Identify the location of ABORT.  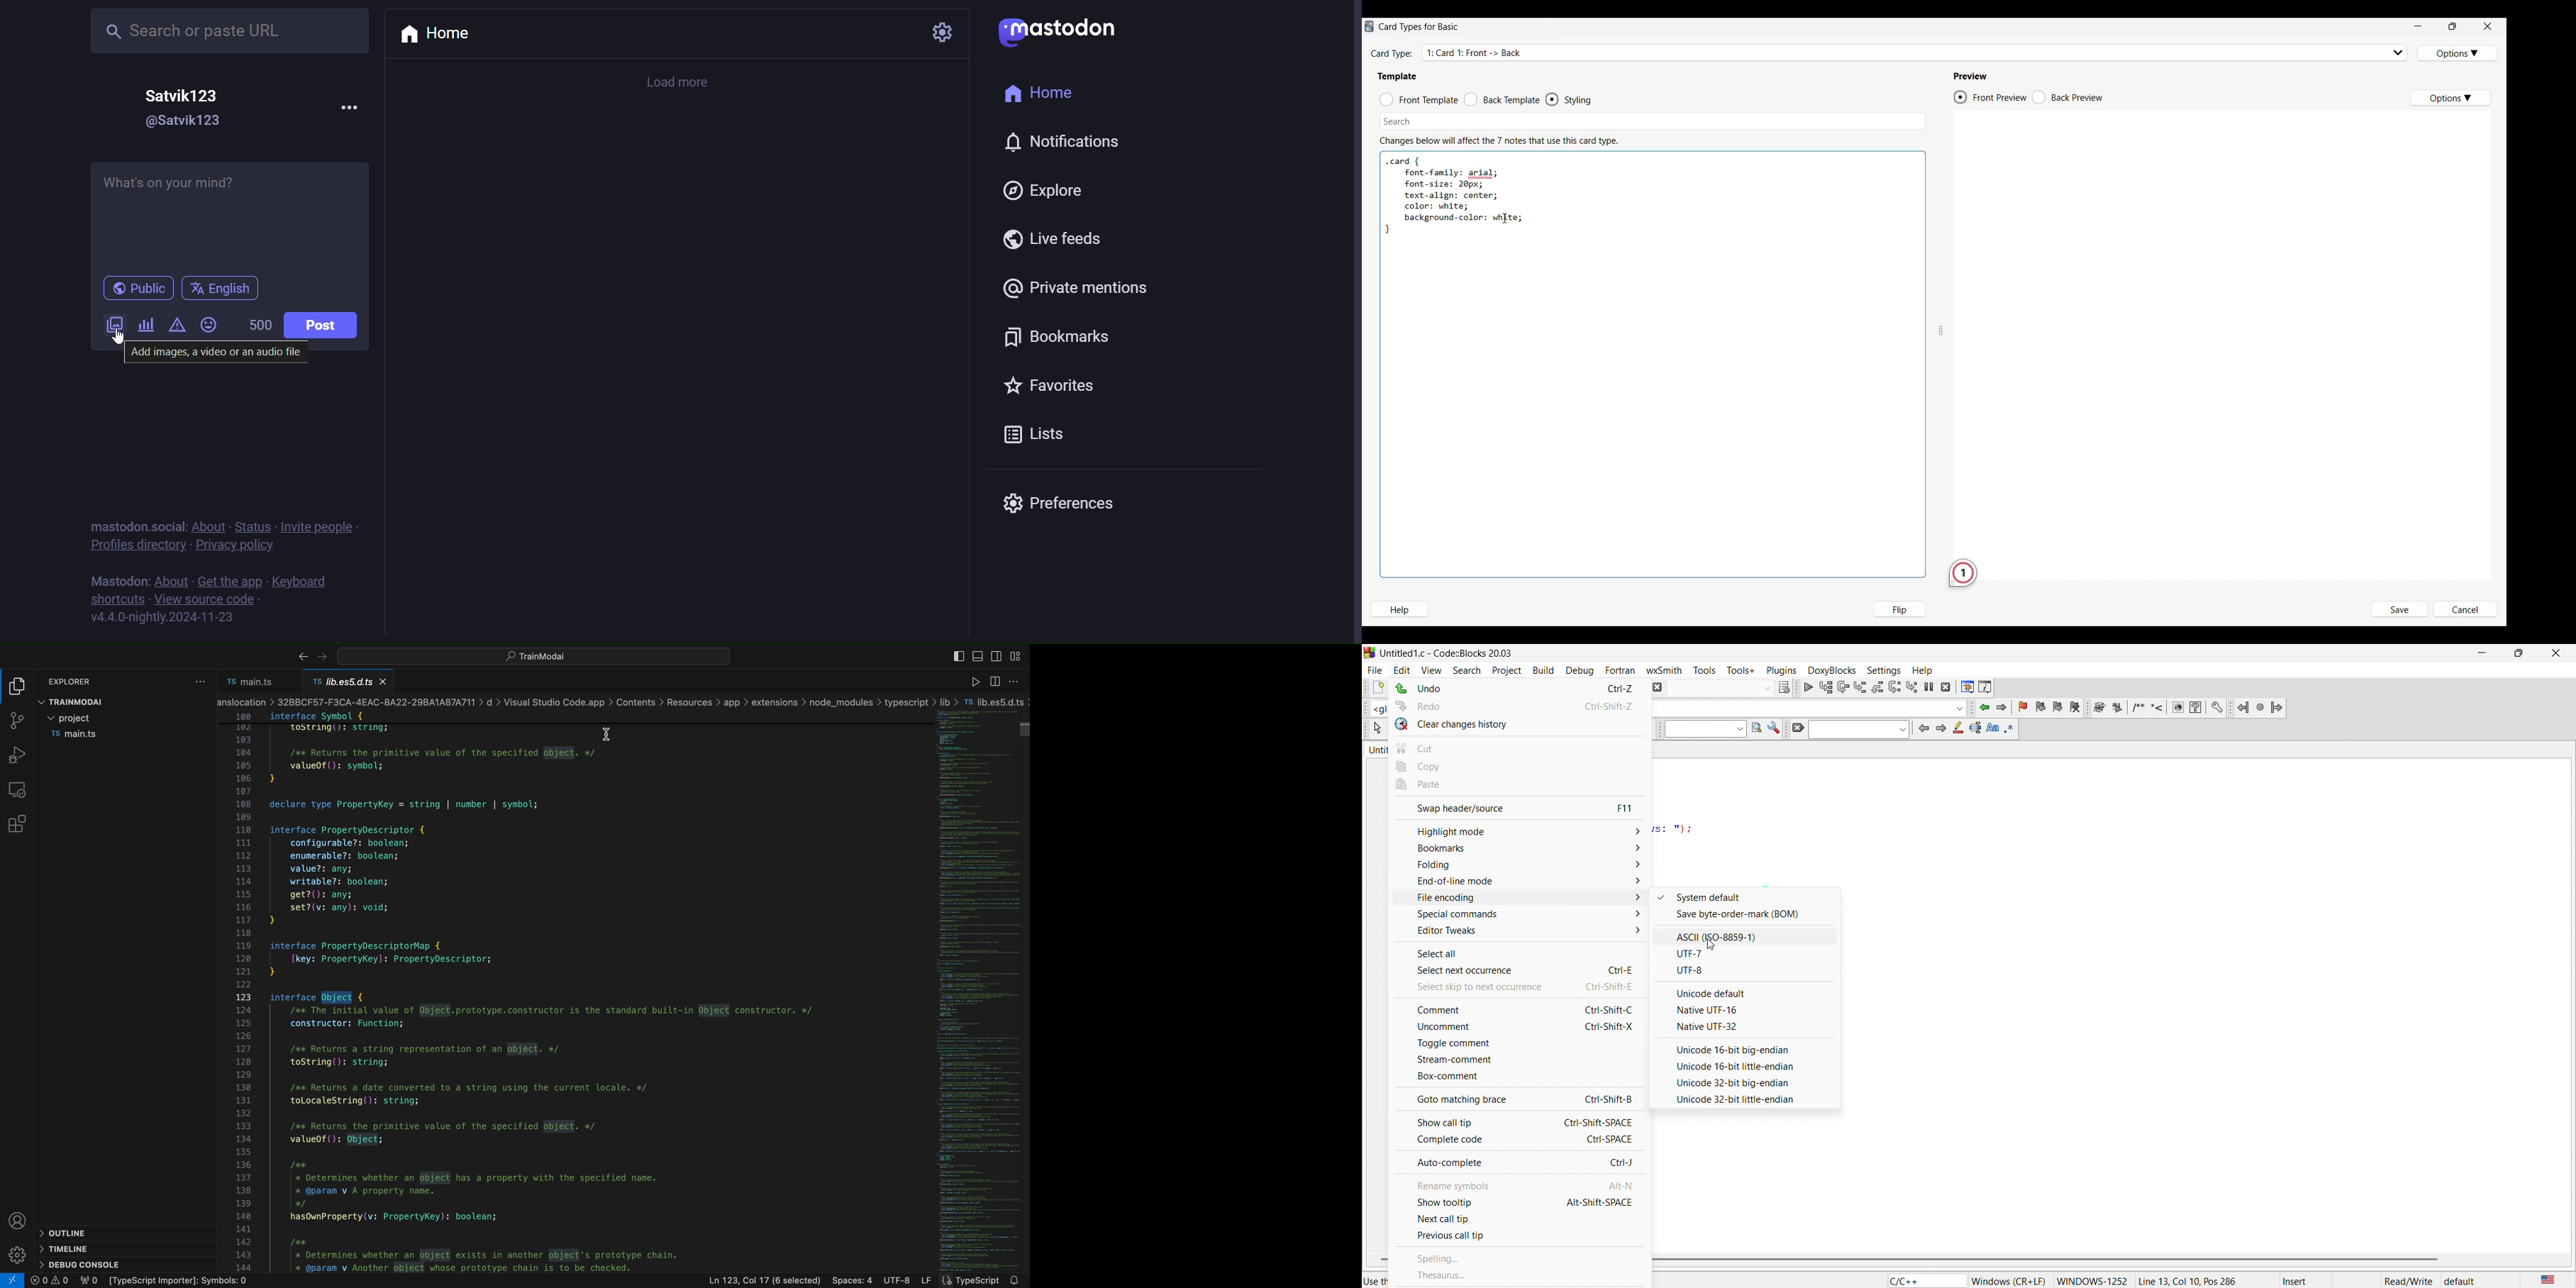
(1659, 688).